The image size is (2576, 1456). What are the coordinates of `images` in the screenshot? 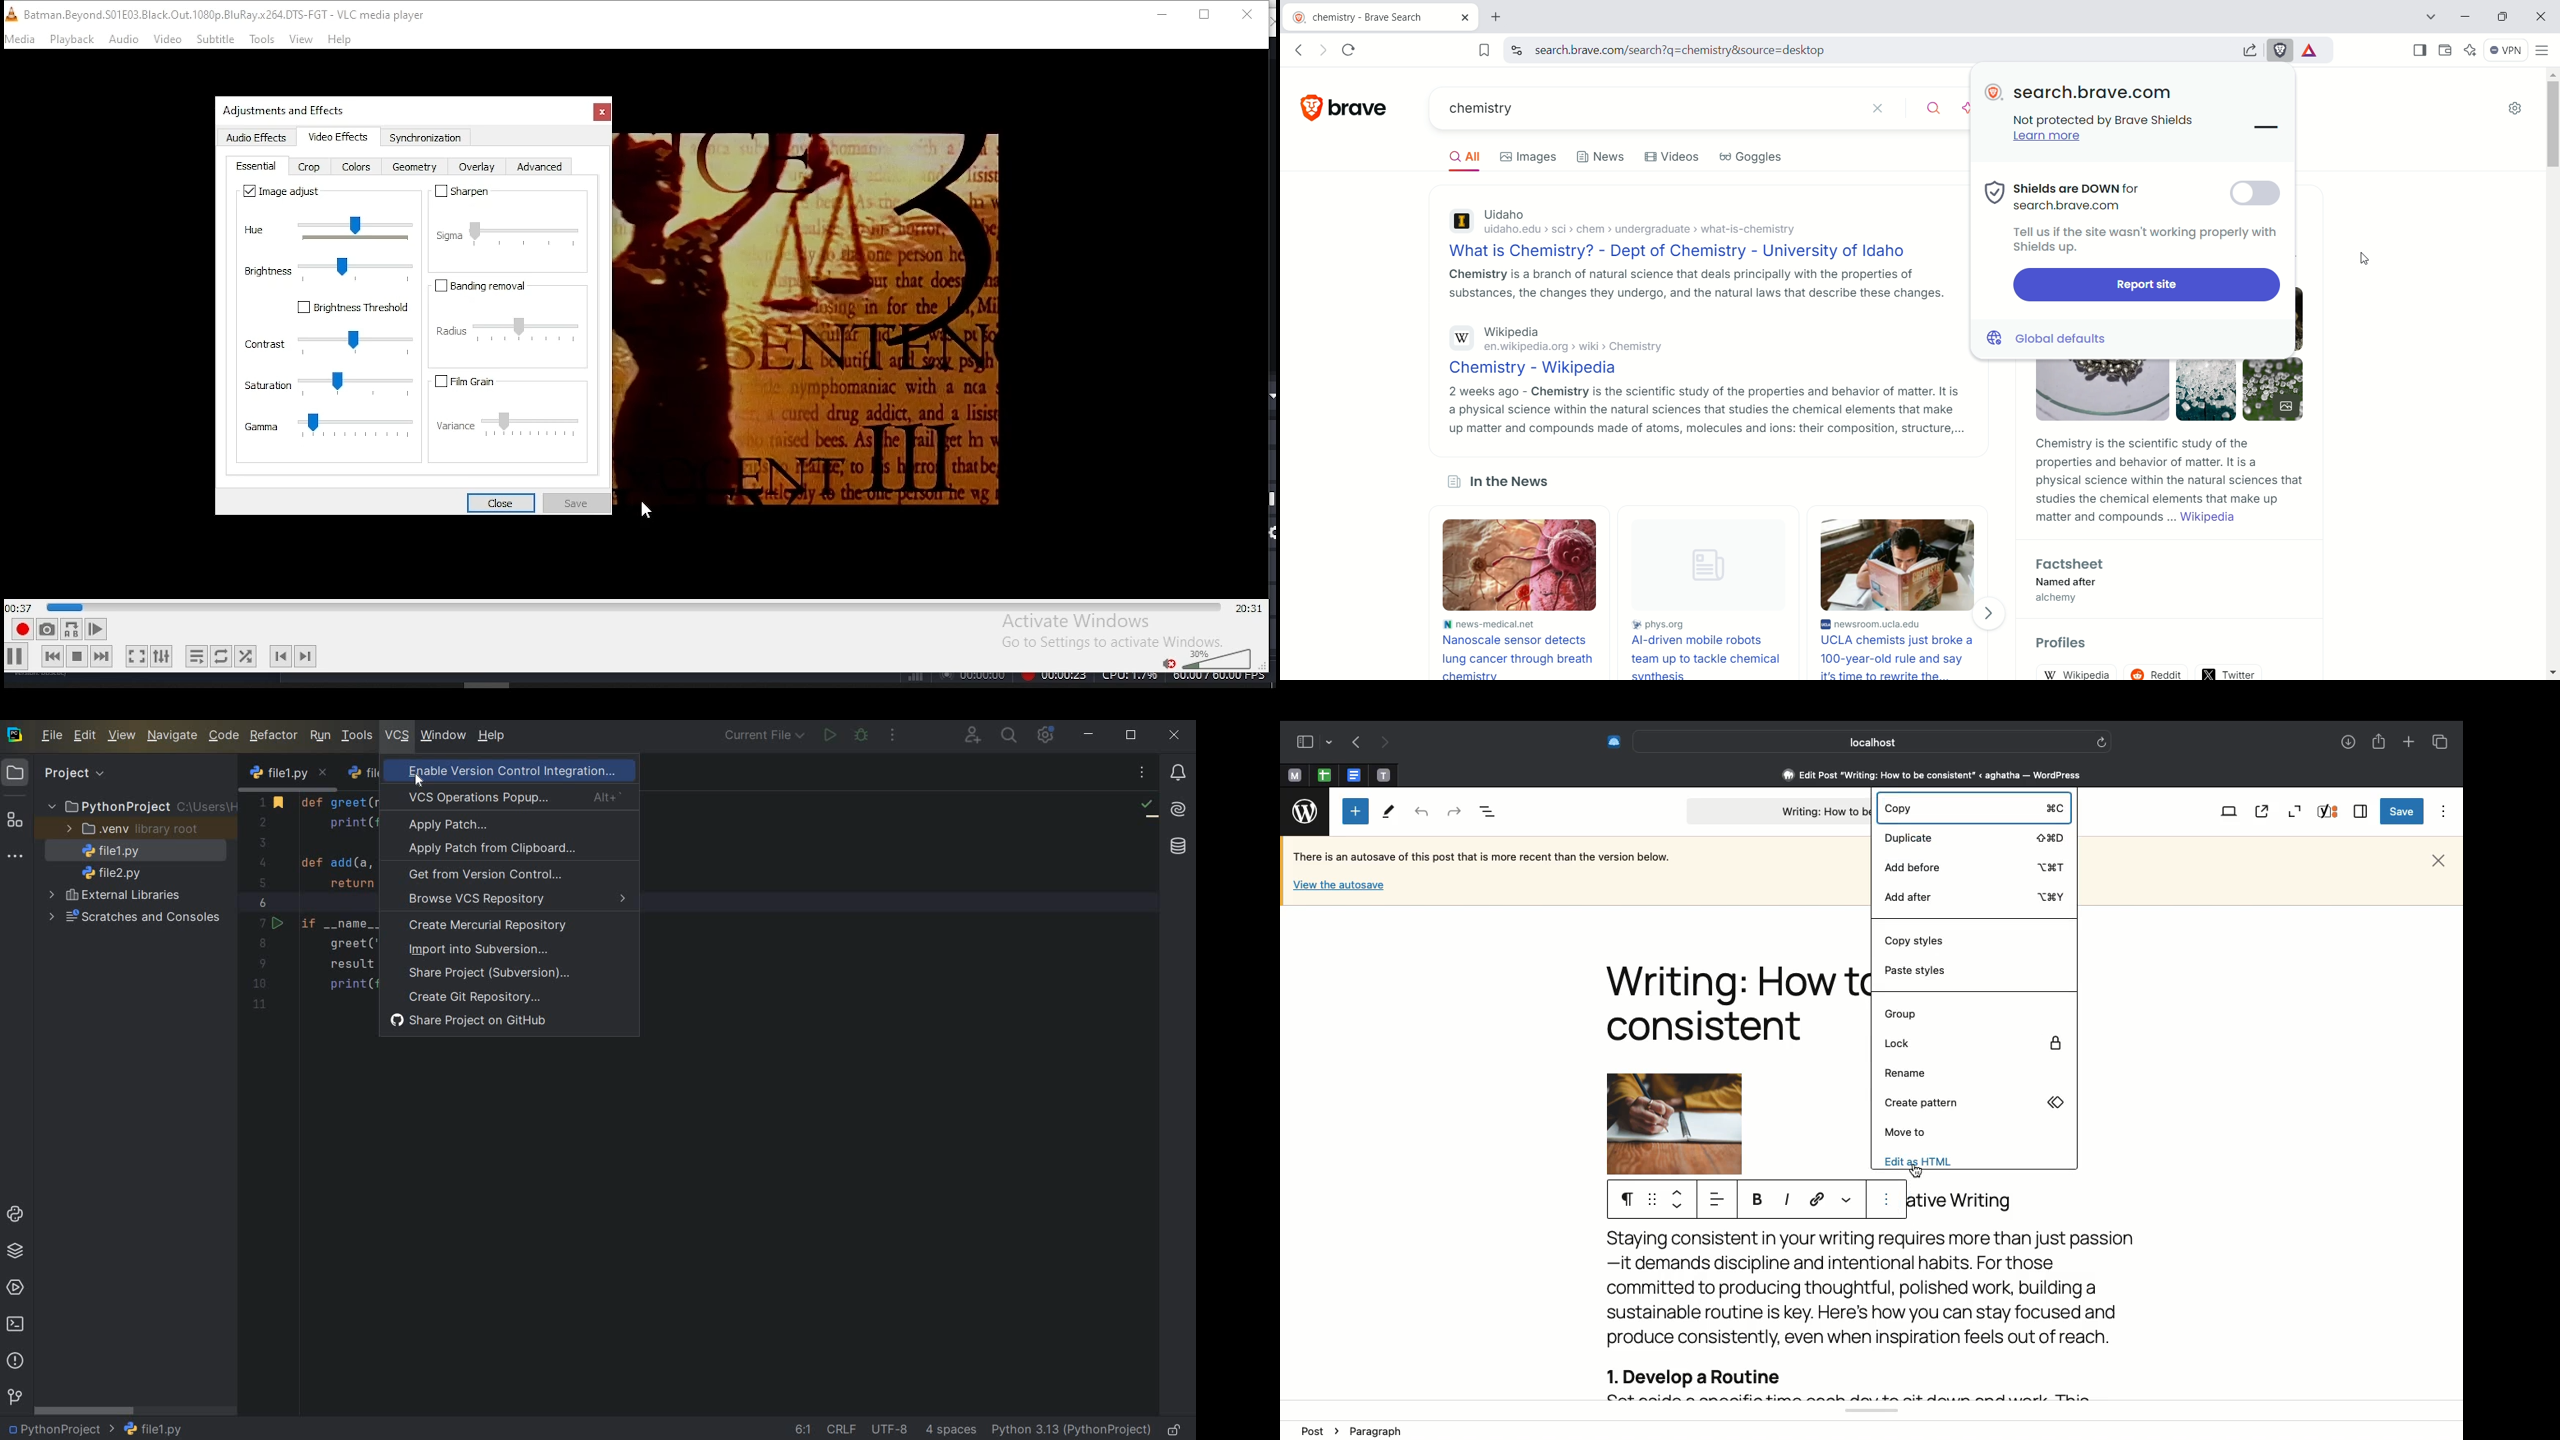 It's located at (1530, 156).